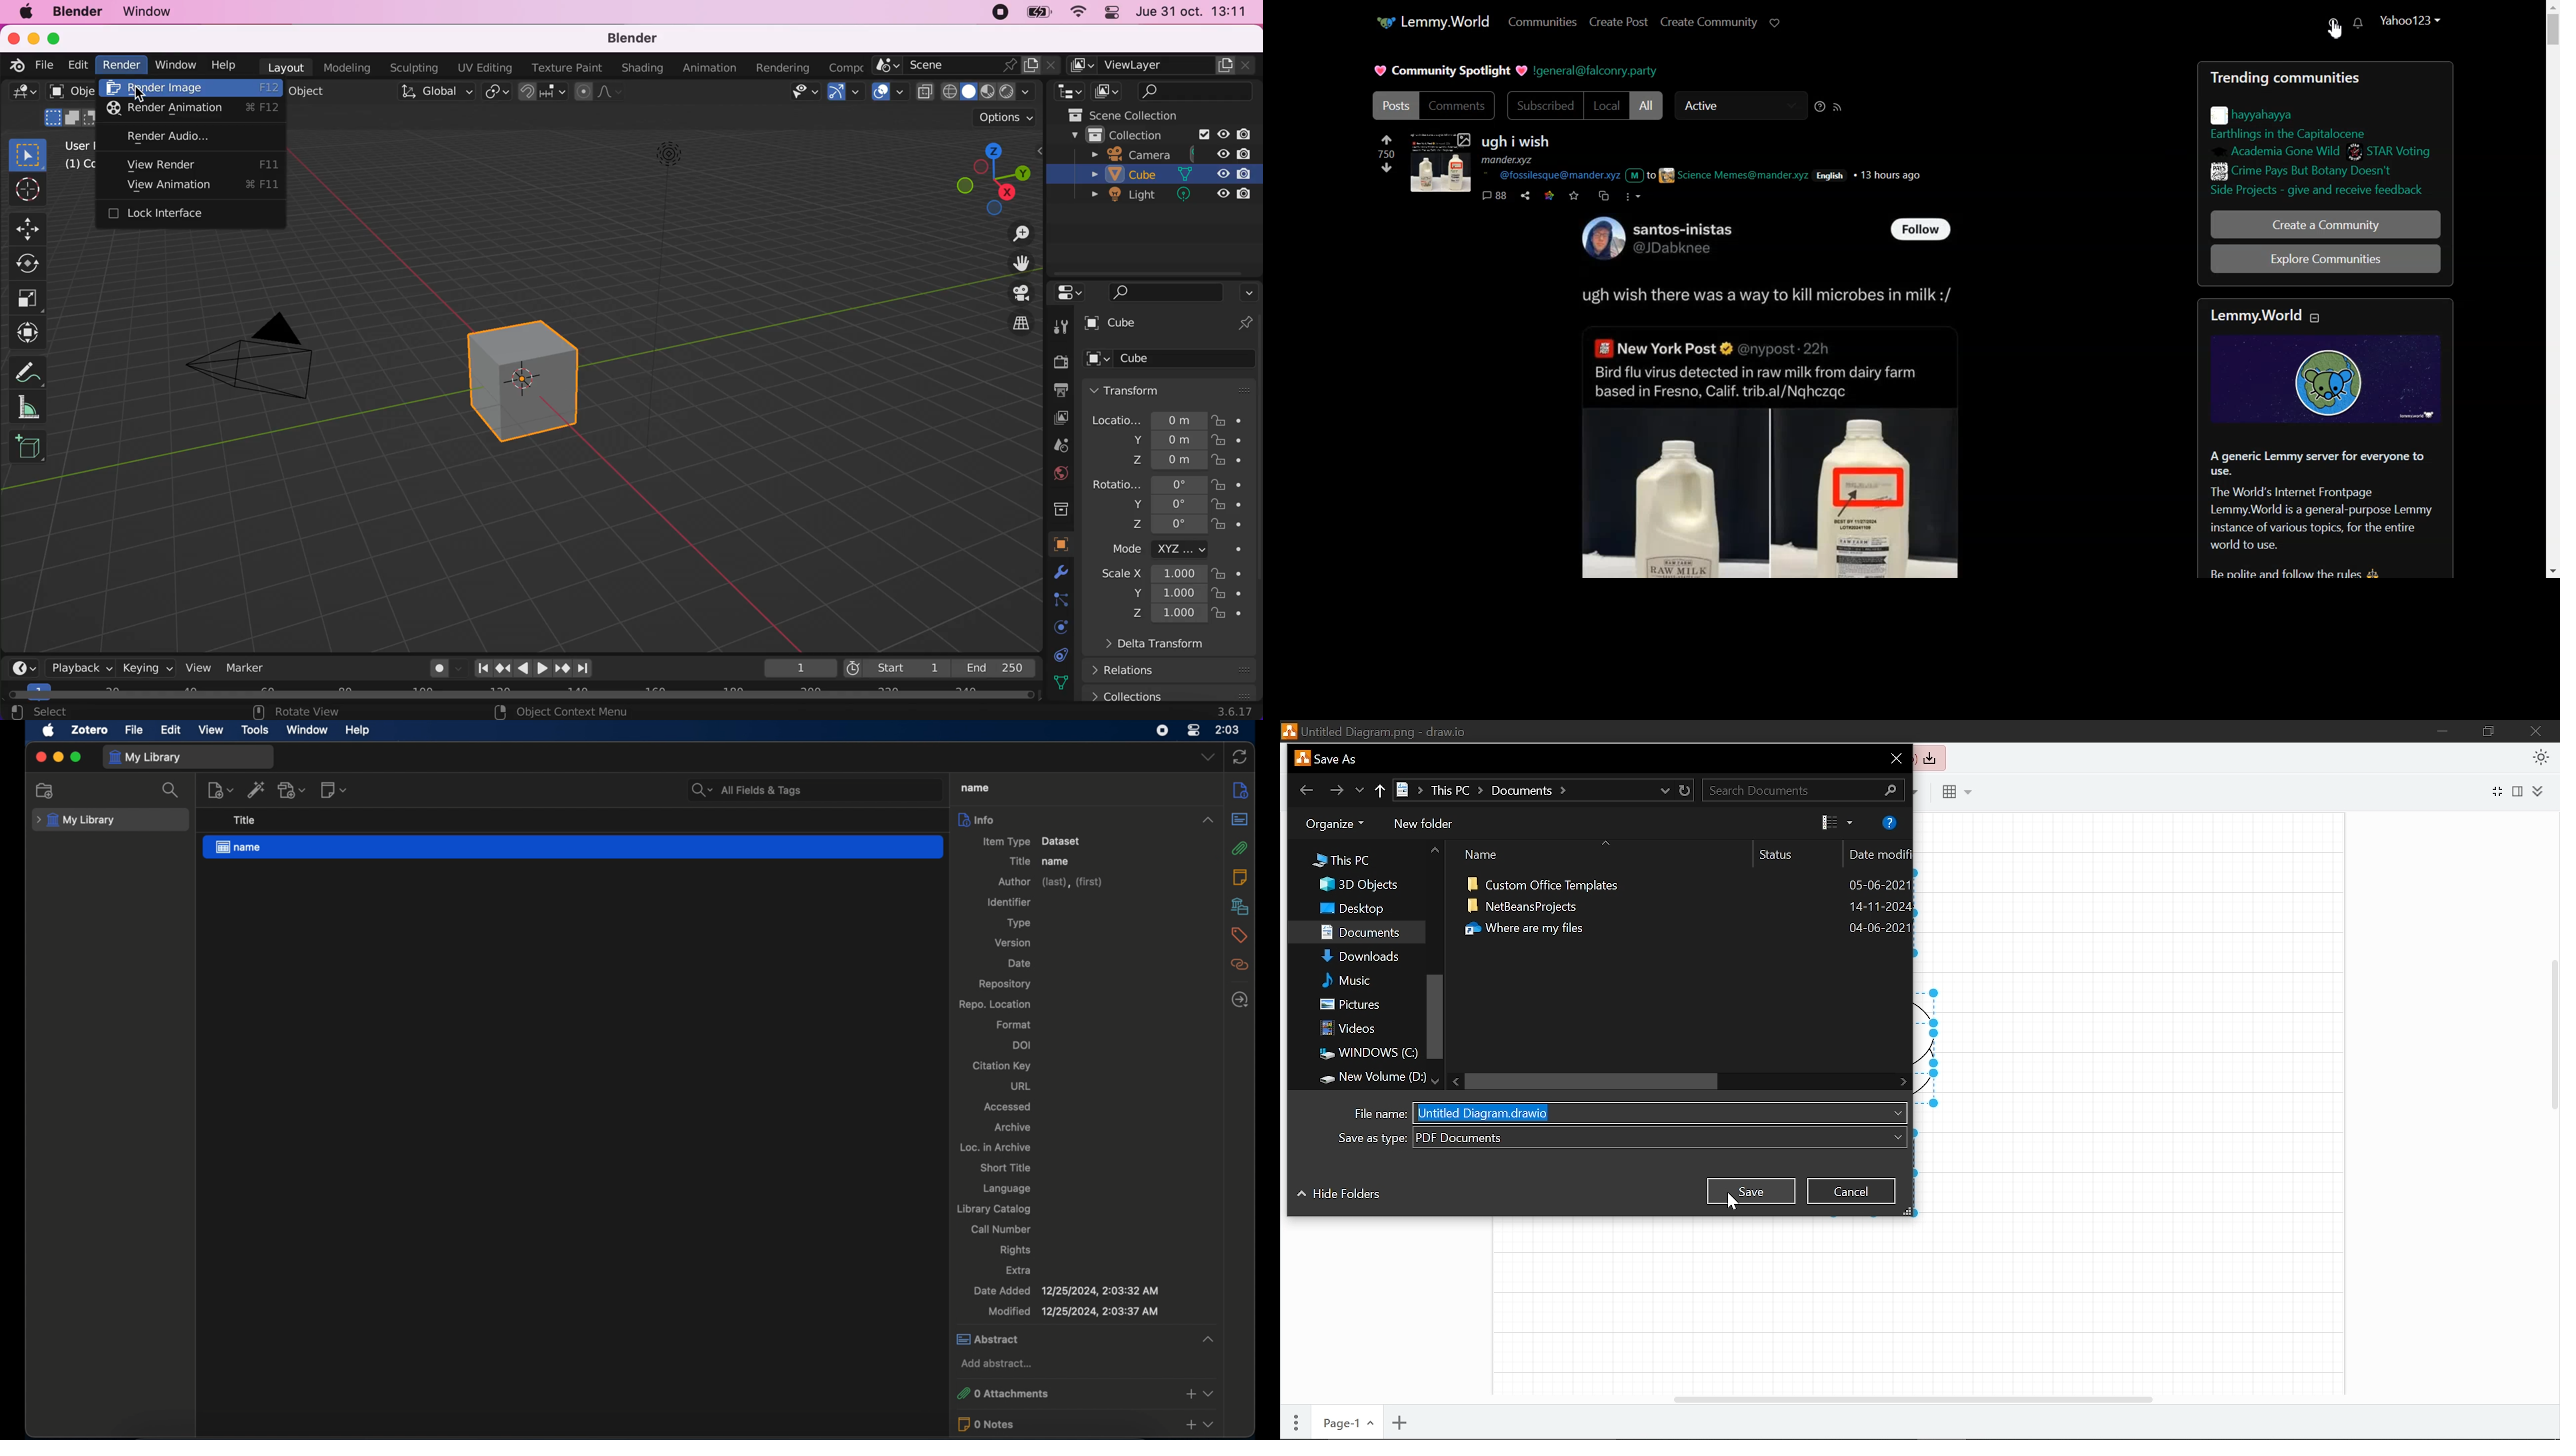 The height and width of the screenshot is (1456, 2576). Describe the element at coordinates (1209, 756) in the screenshot. I see `dropdown` at that location.